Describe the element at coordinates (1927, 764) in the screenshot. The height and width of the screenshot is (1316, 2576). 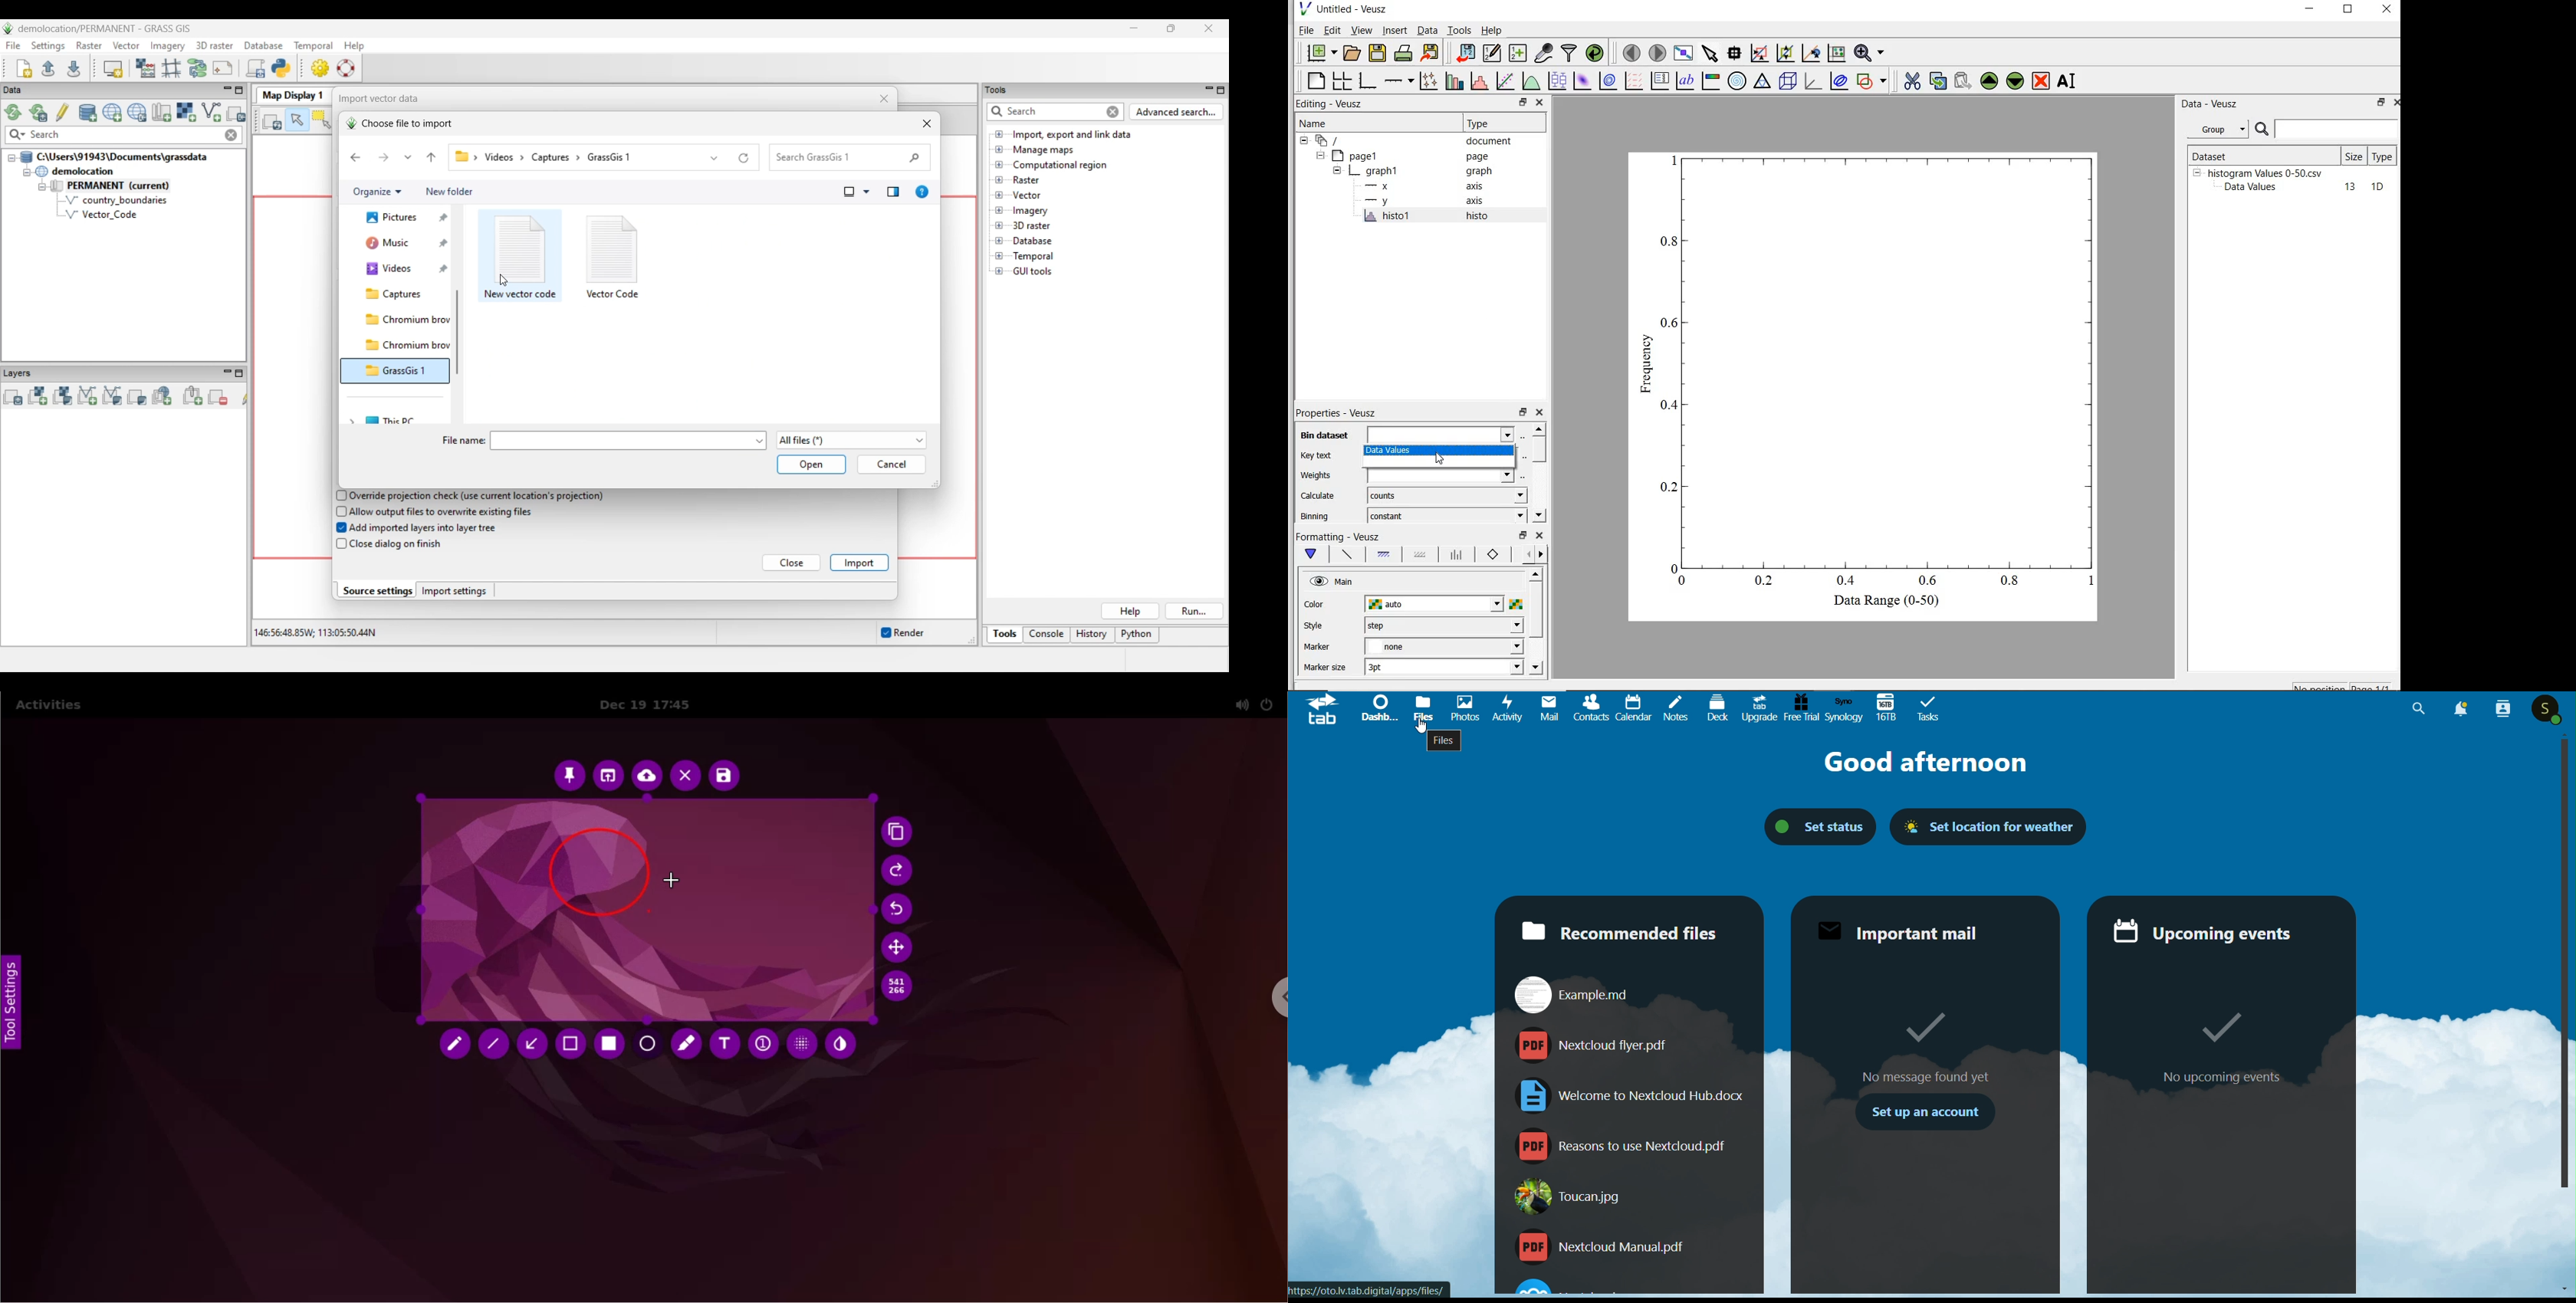
I see `Goof Afternoon` at that location.